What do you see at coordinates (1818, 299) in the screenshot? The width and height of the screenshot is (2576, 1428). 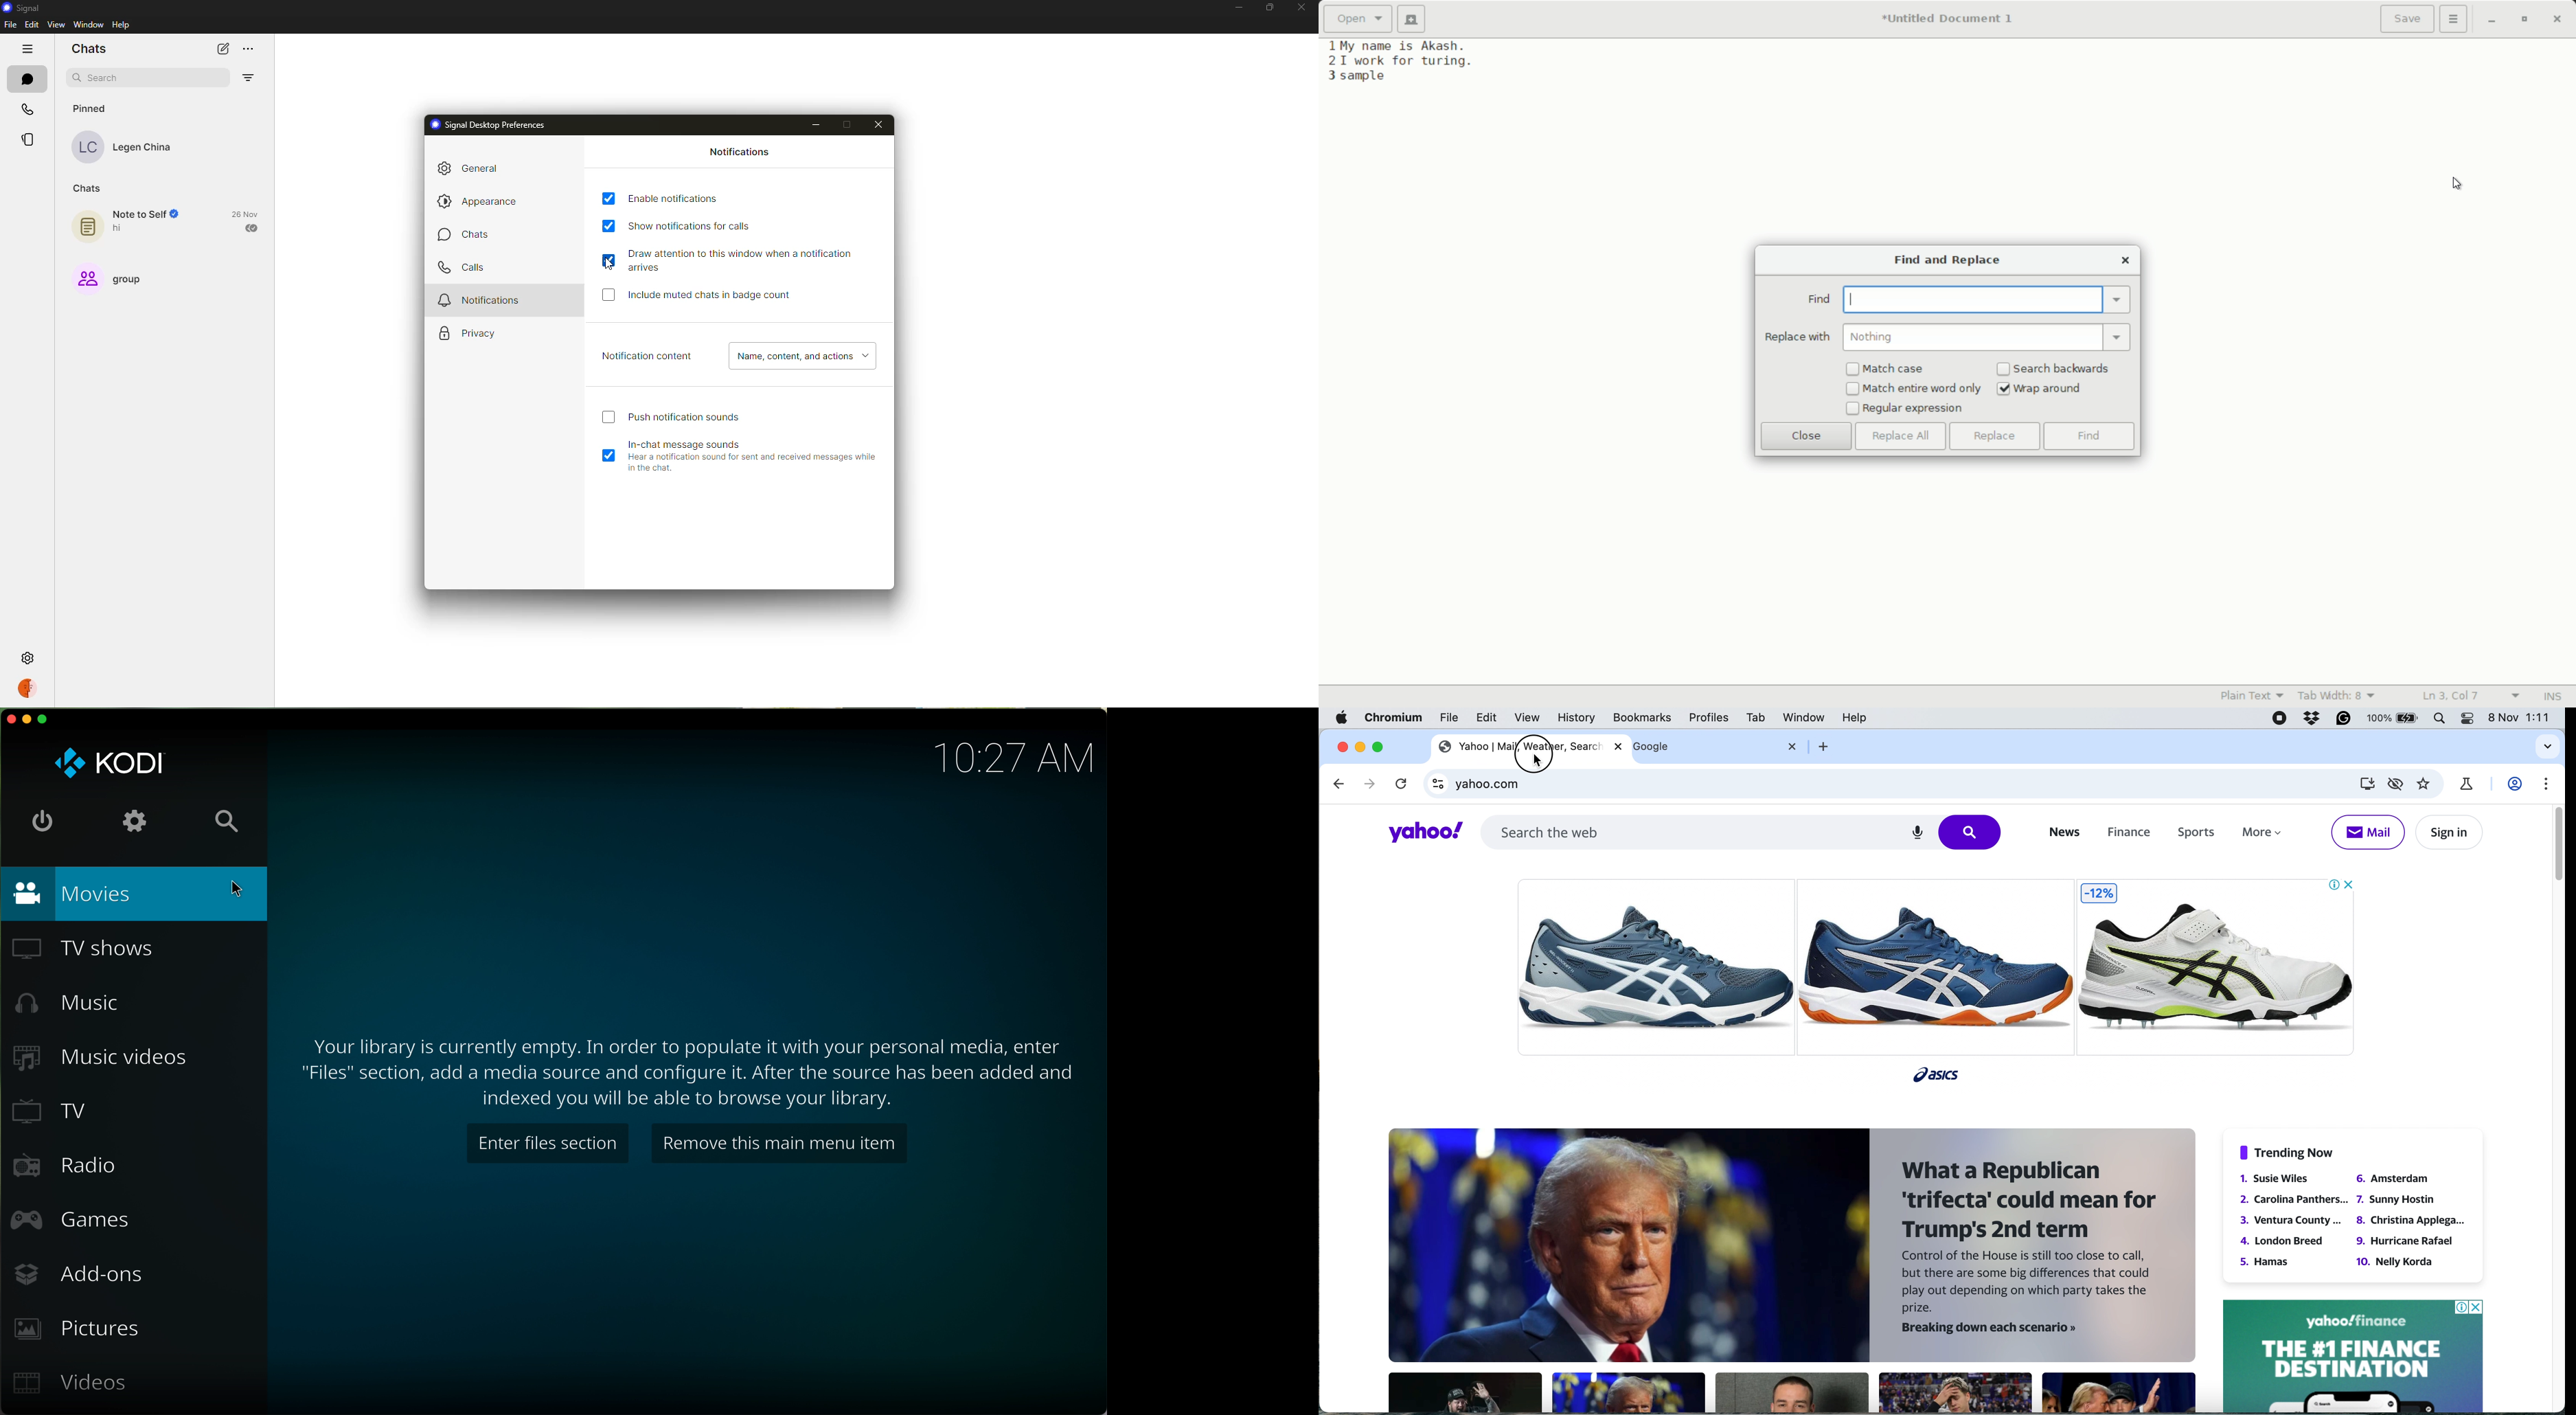 I see `find` at bounding box center [1818, 299].